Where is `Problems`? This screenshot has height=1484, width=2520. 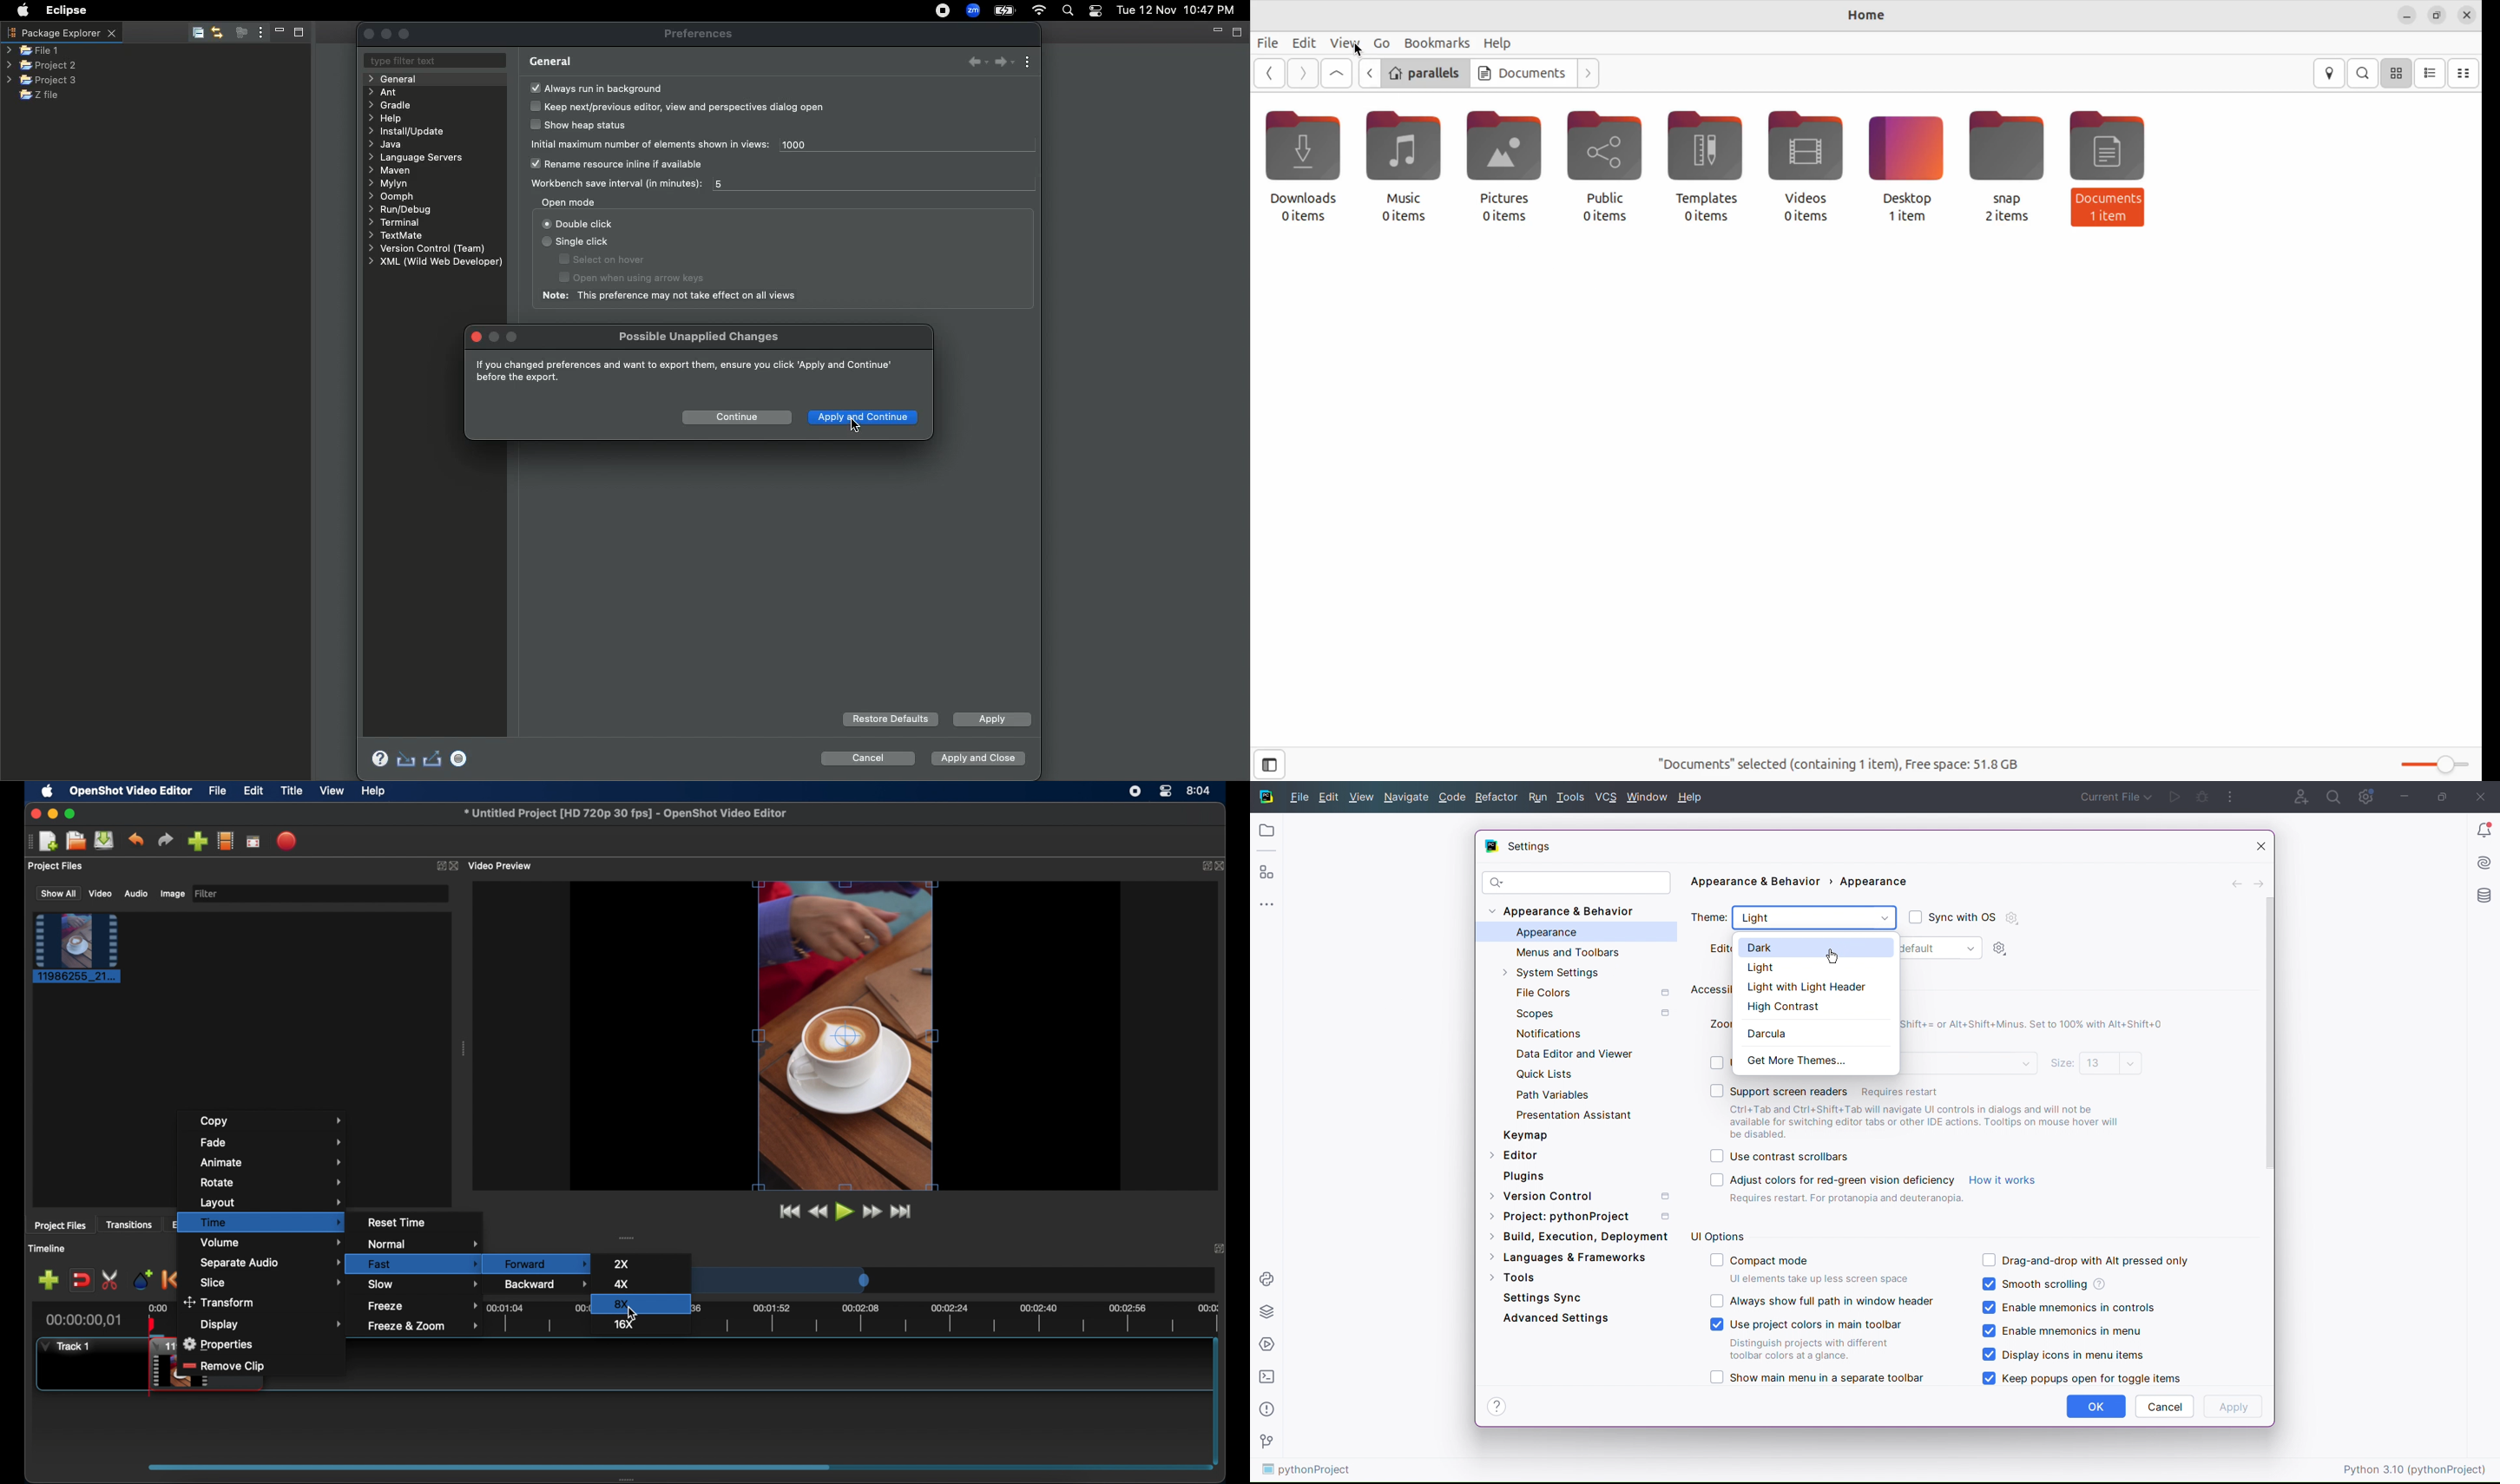 Problems is located at coordinates (1266, 1412).